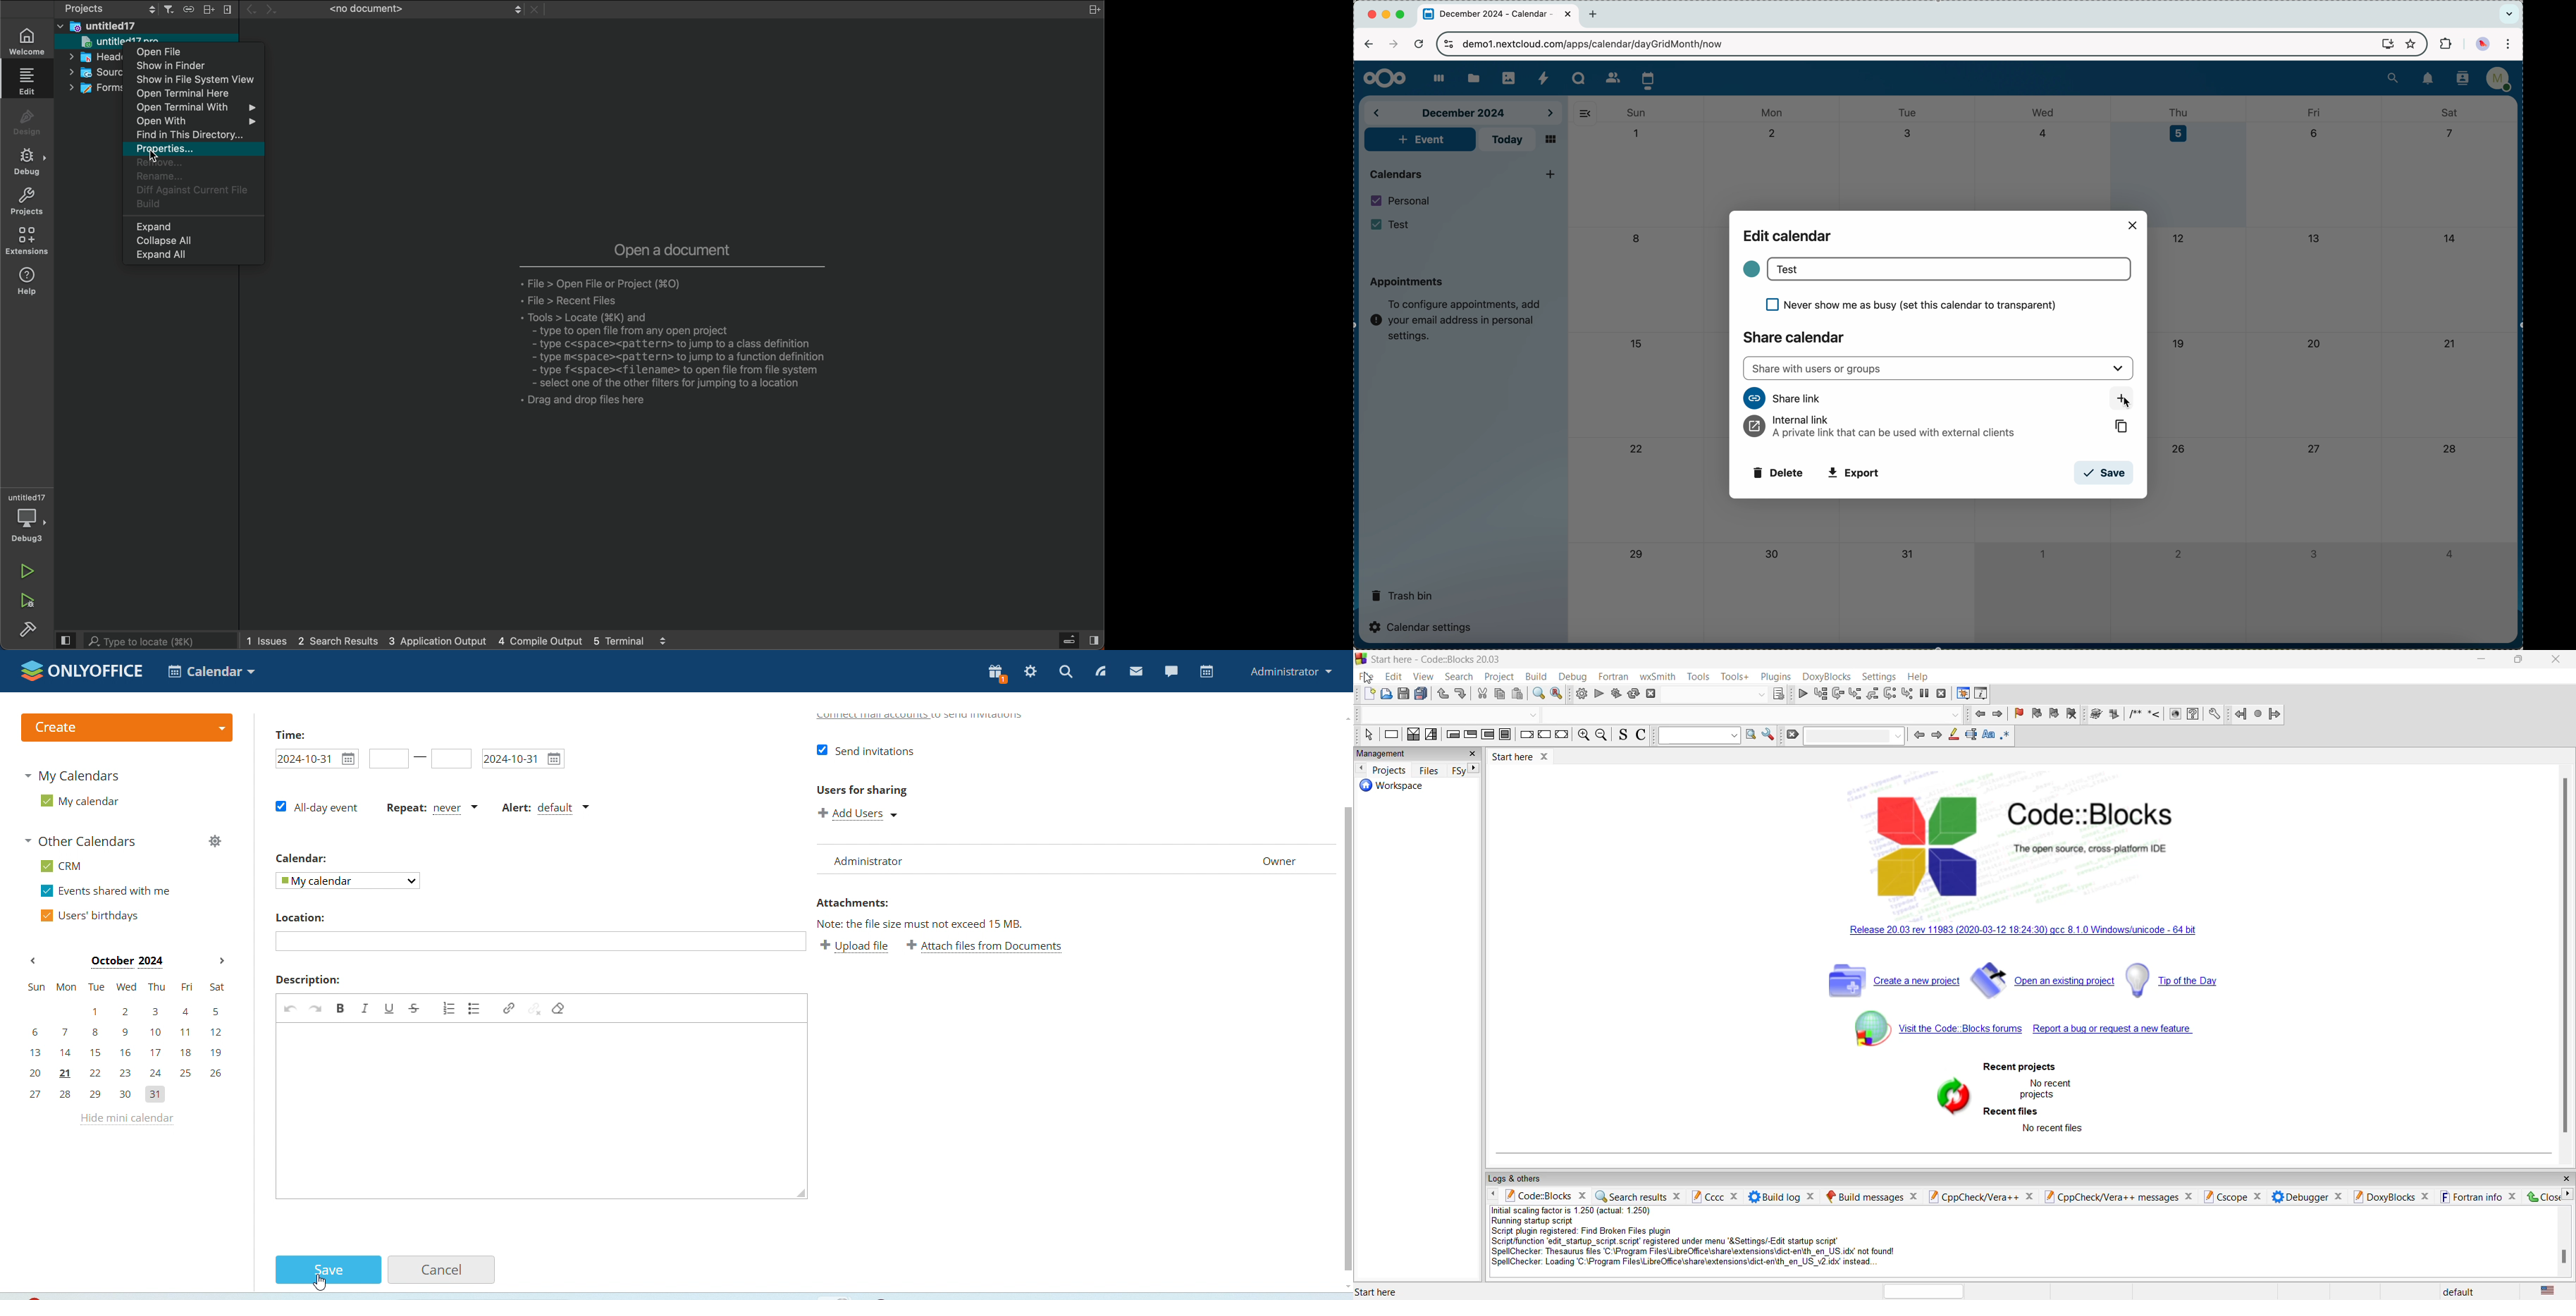  I want to click on no recent file text, so click(2053, 1129).